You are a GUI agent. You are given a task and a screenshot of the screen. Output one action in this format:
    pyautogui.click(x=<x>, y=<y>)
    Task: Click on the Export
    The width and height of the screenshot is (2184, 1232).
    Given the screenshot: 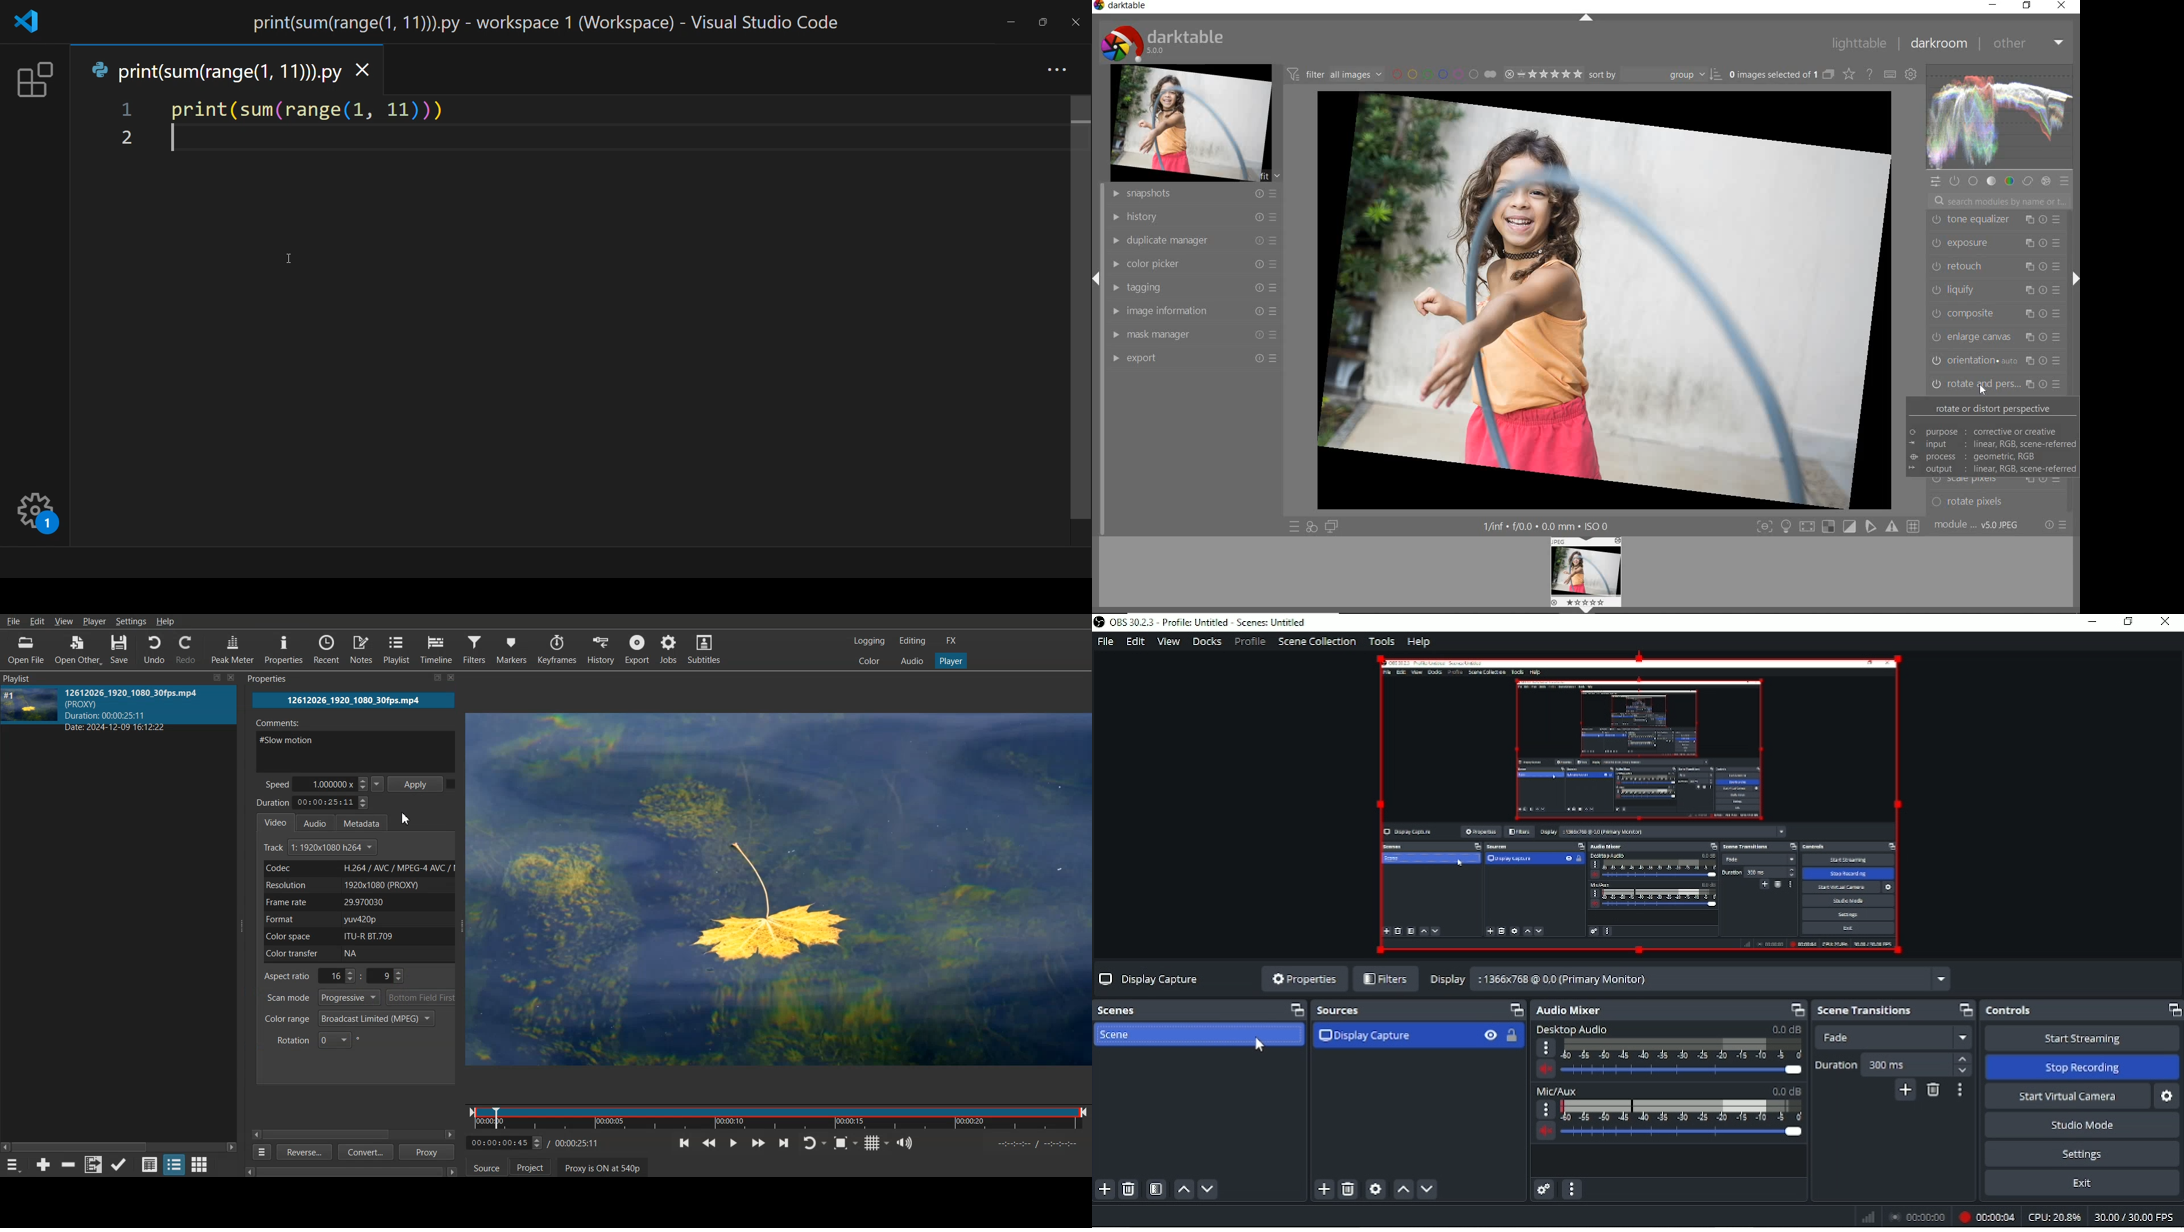 What is the action you would take?
    pyautogui.click(x=636, y=649)
    